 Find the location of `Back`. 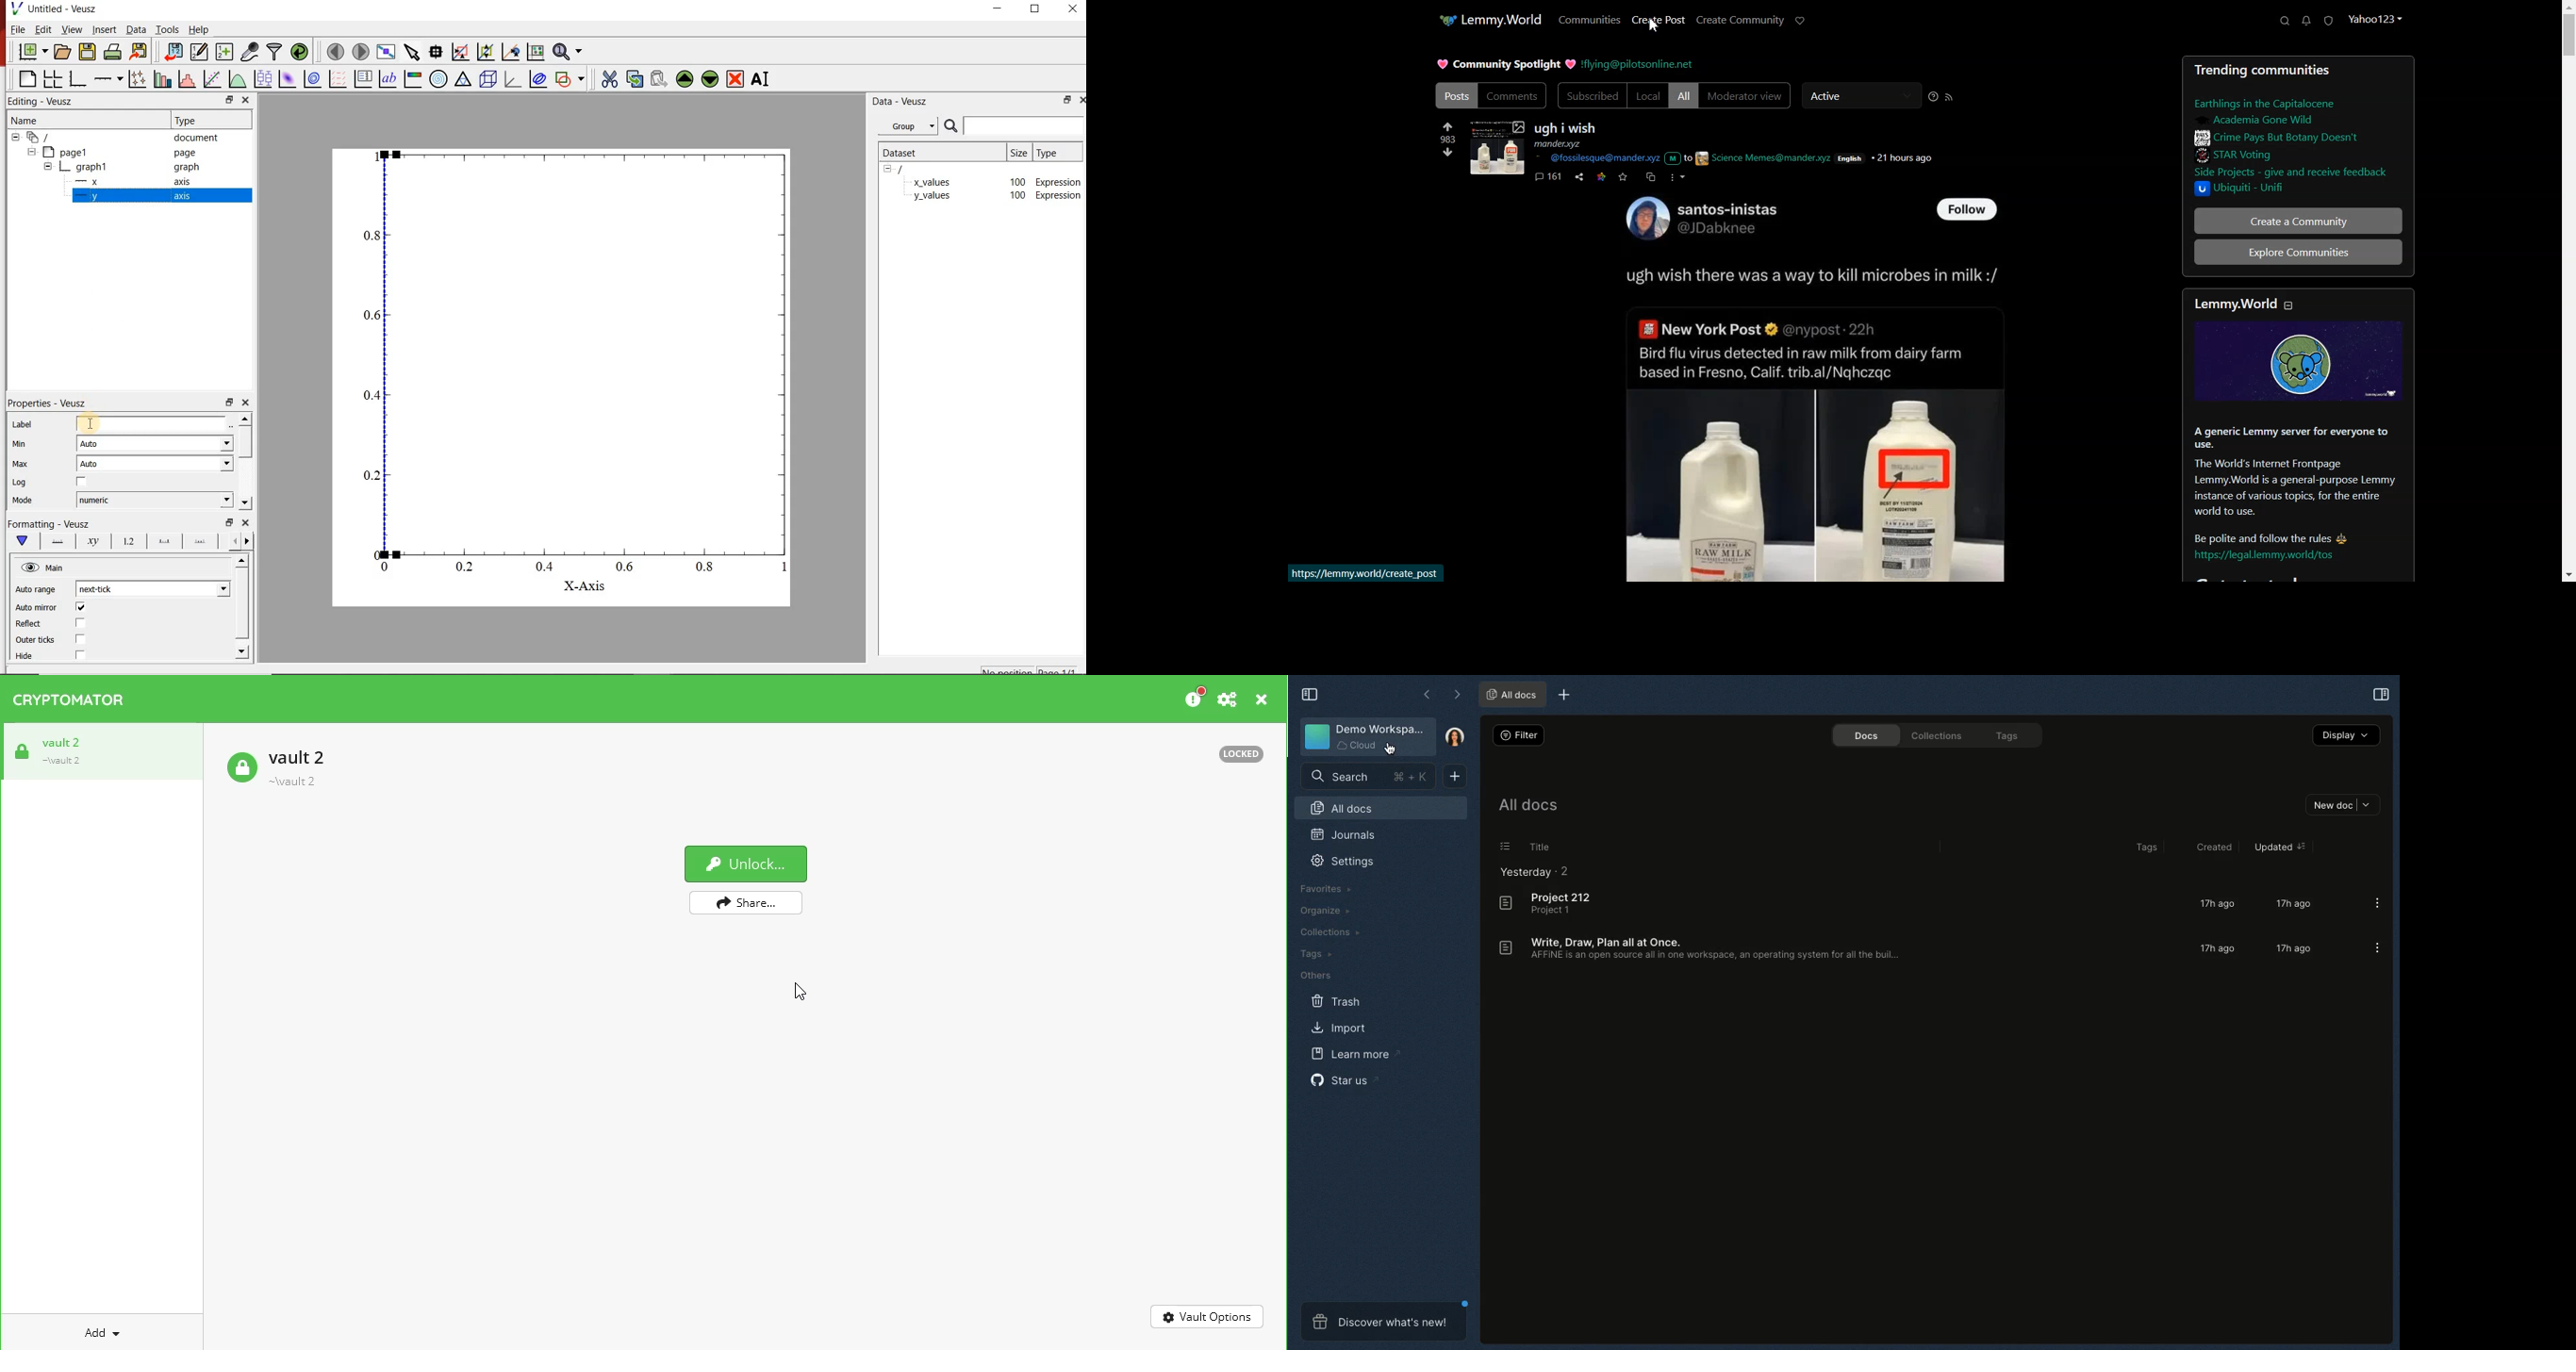

Back is located at coordinates (1426, 694).